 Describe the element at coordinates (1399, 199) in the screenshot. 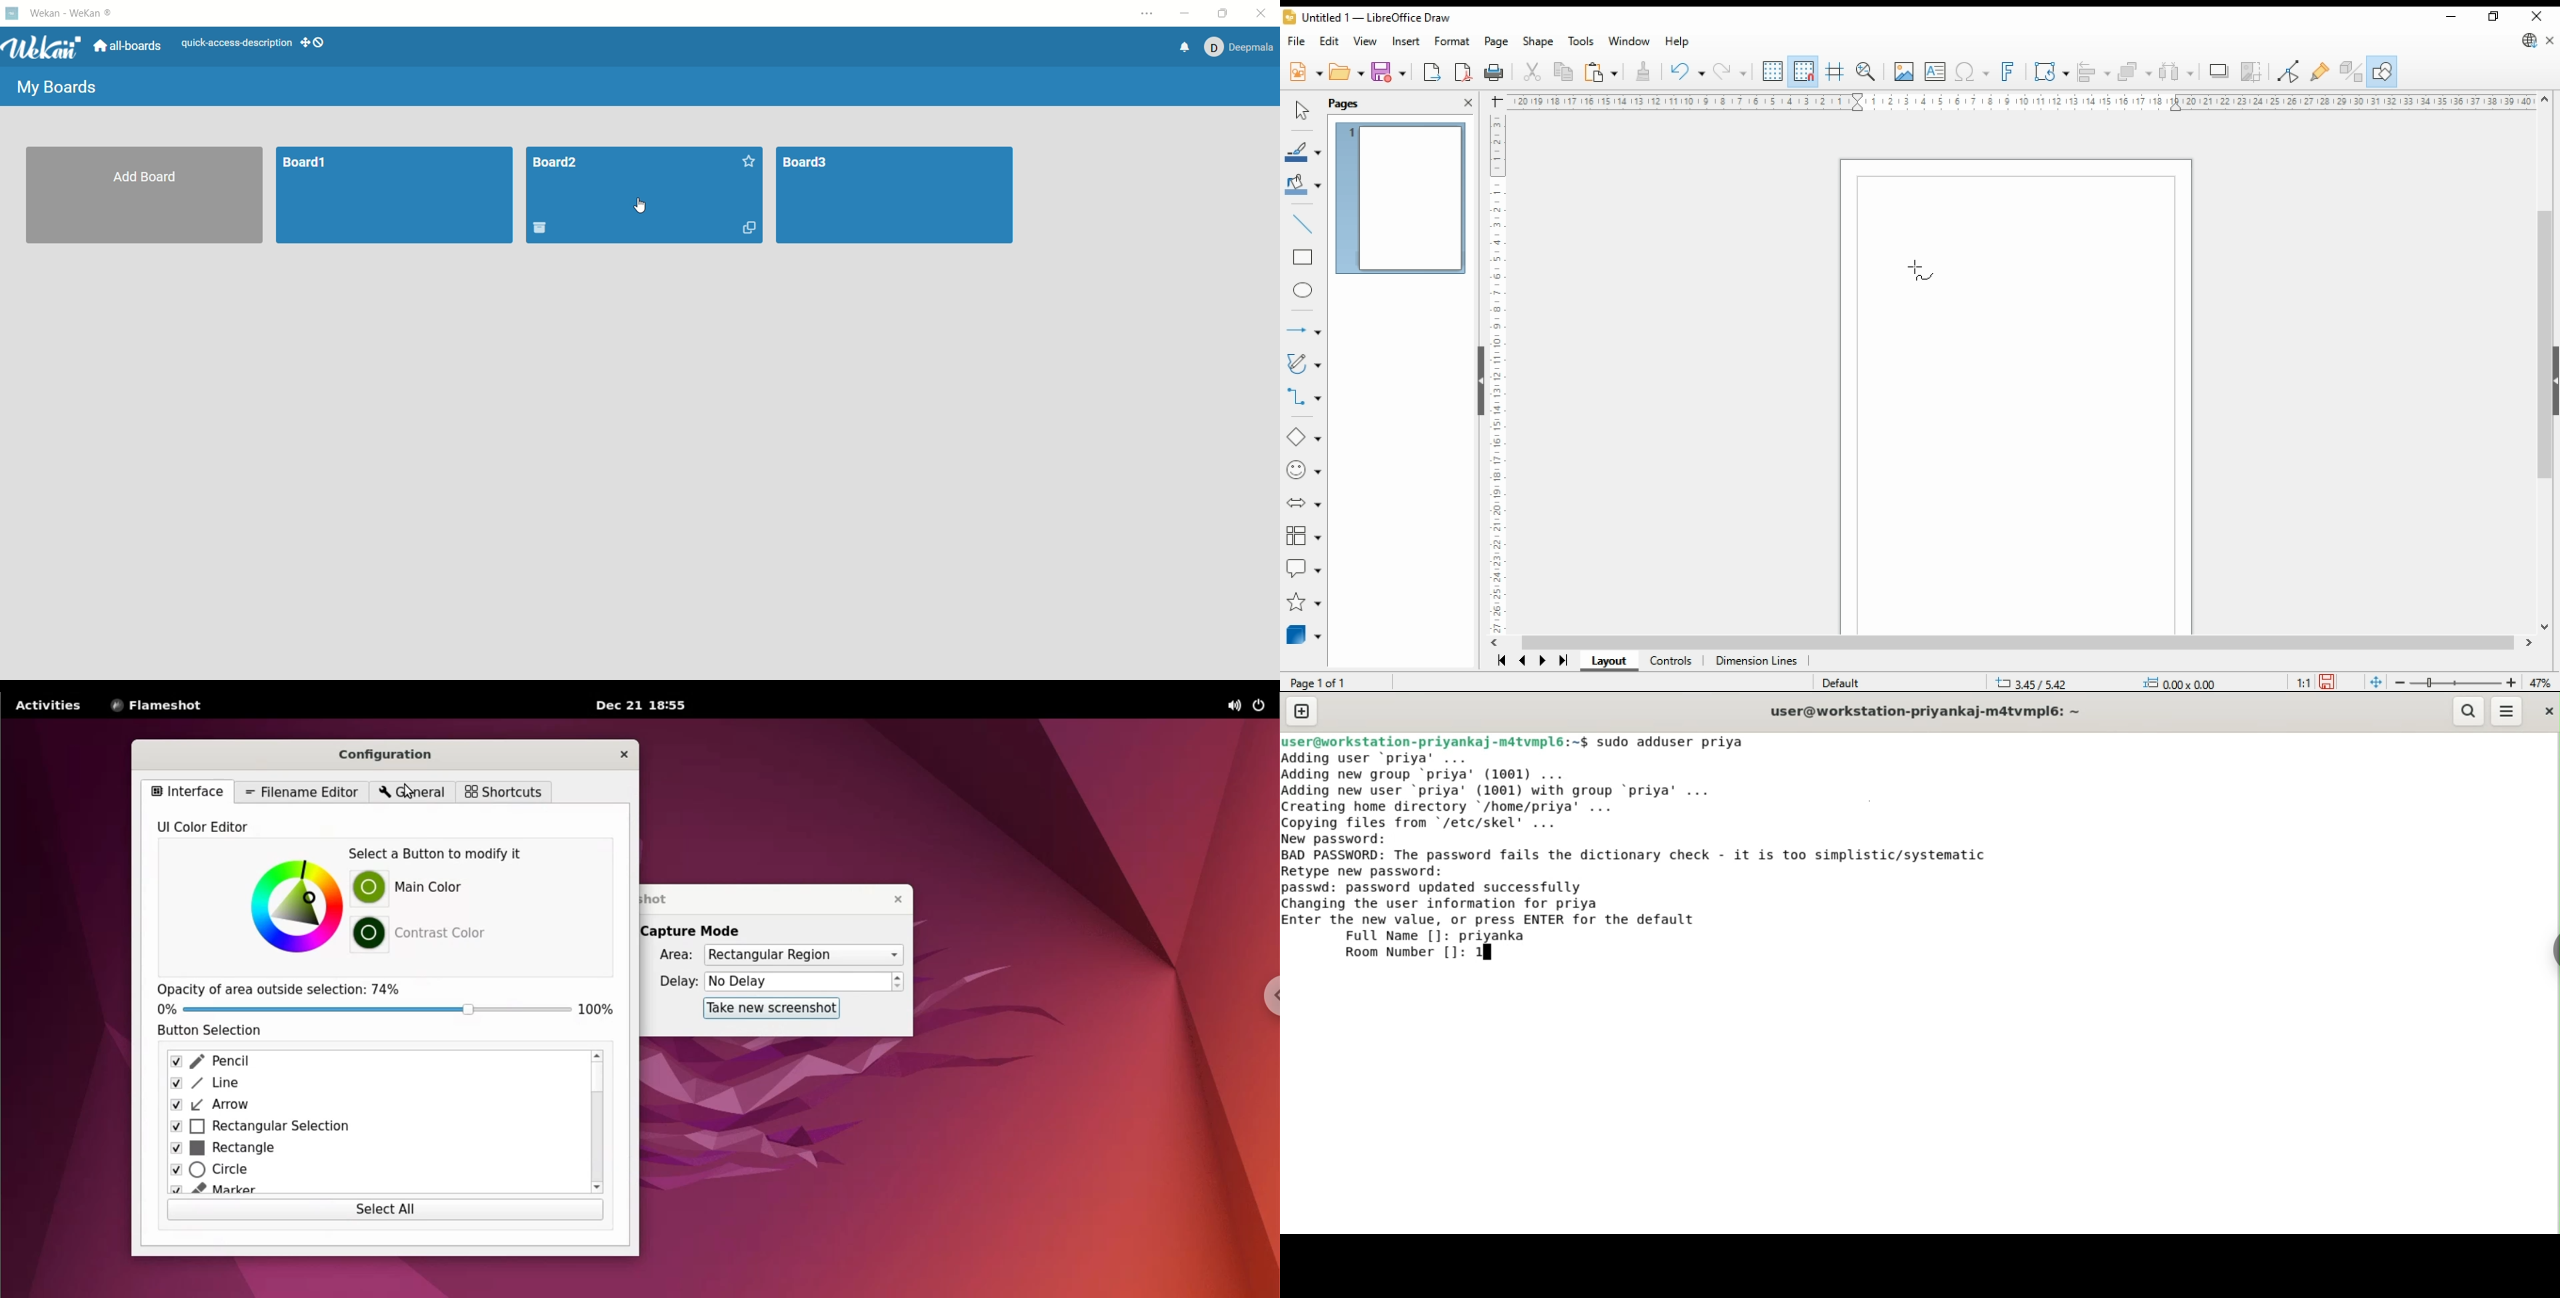

I see `page 1` at that location.